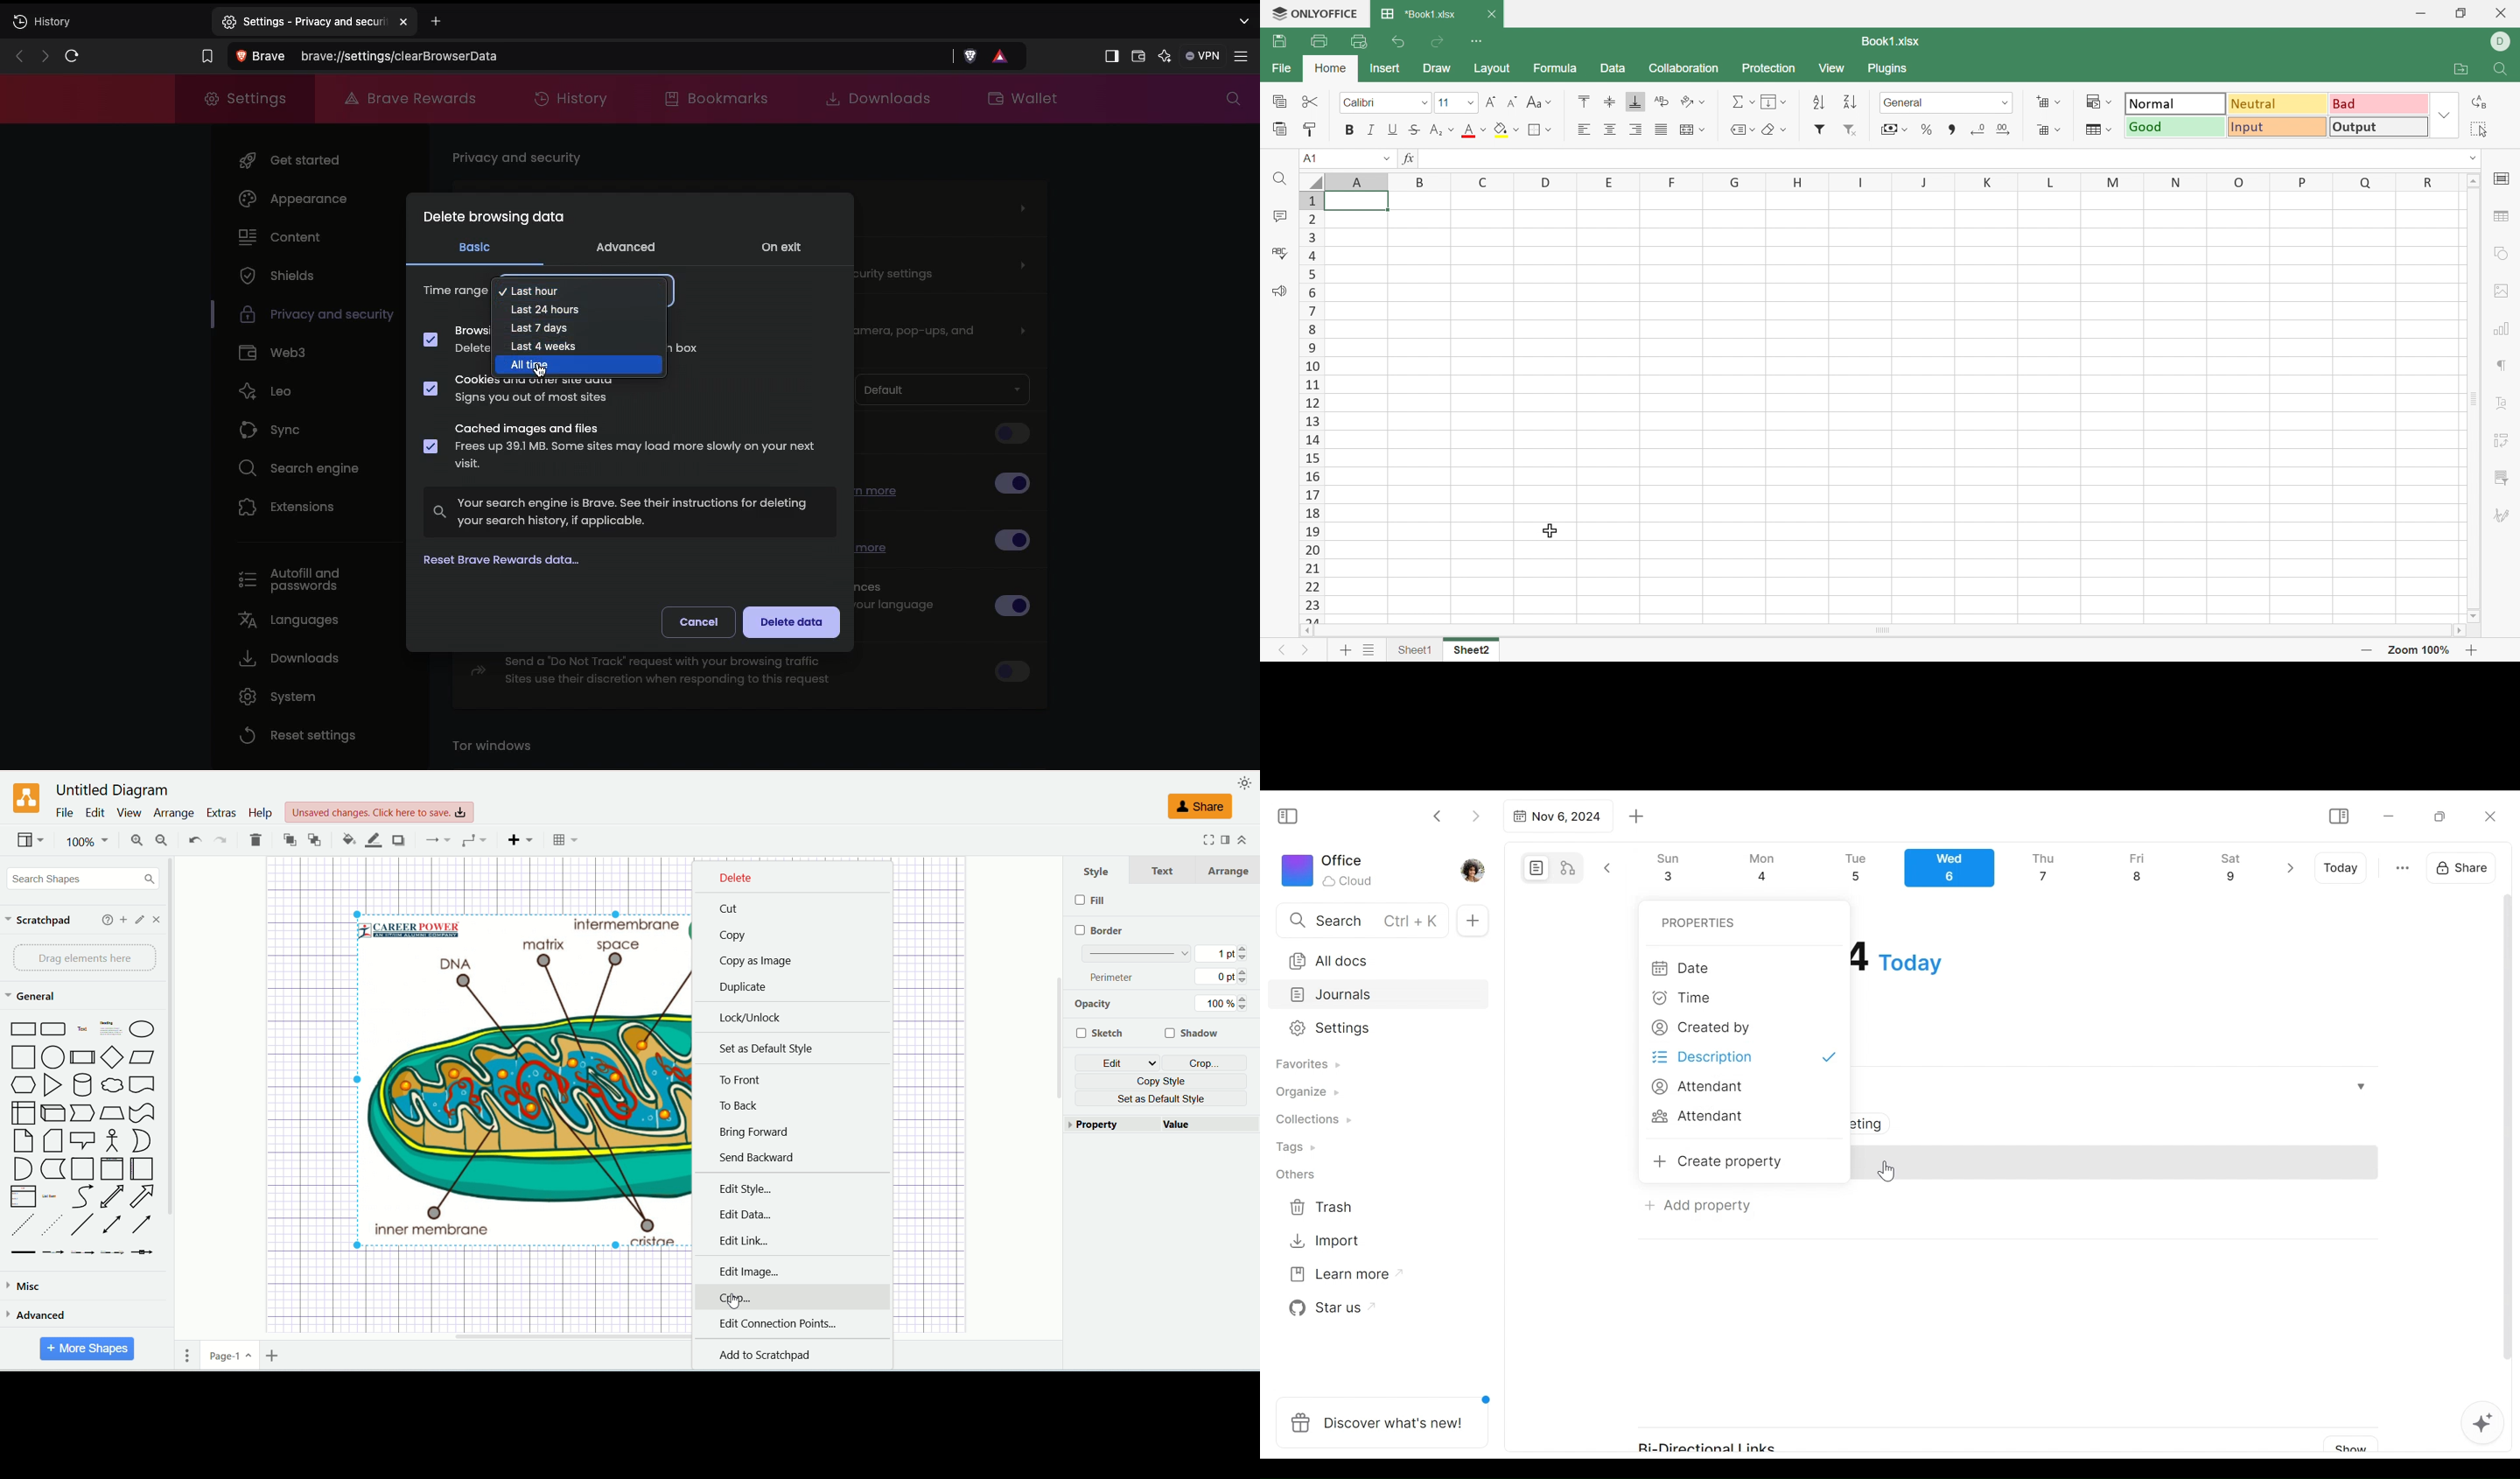  What do you see at coordinates (192, 839) in the screenshot?
I see `undo` at bounding box center [192, 839].